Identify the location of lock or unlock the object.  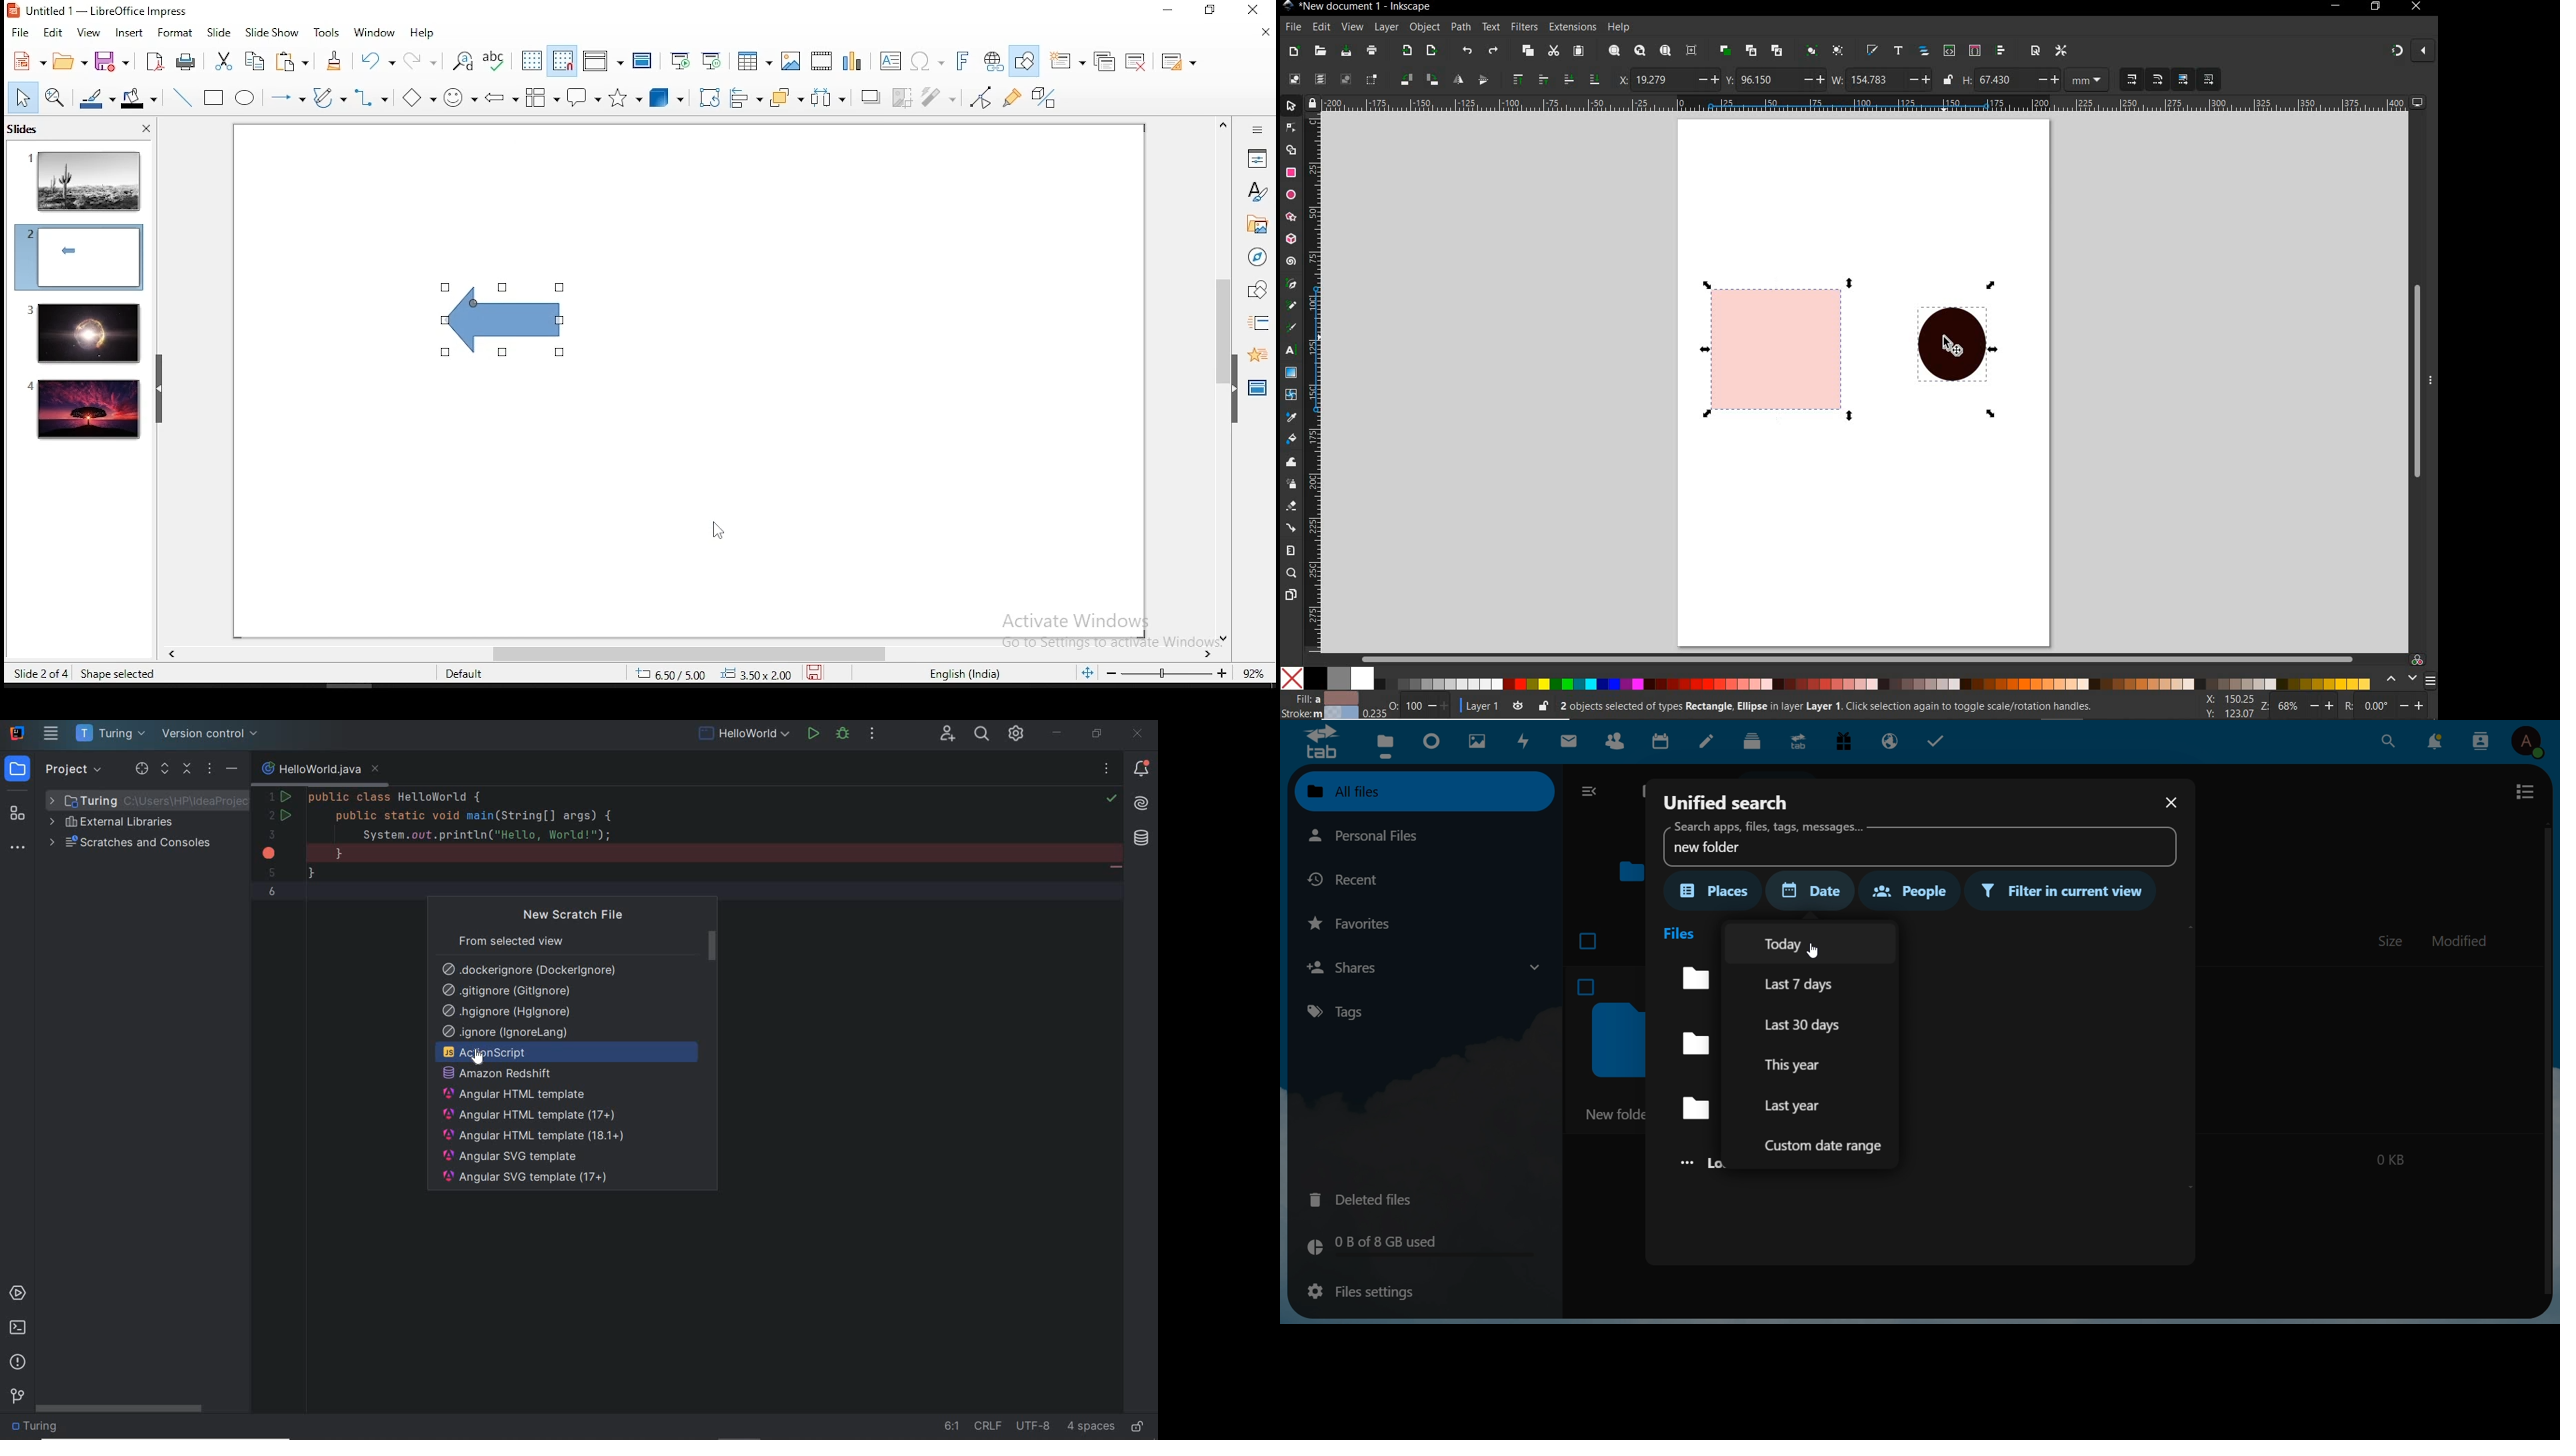
(1544, 706).